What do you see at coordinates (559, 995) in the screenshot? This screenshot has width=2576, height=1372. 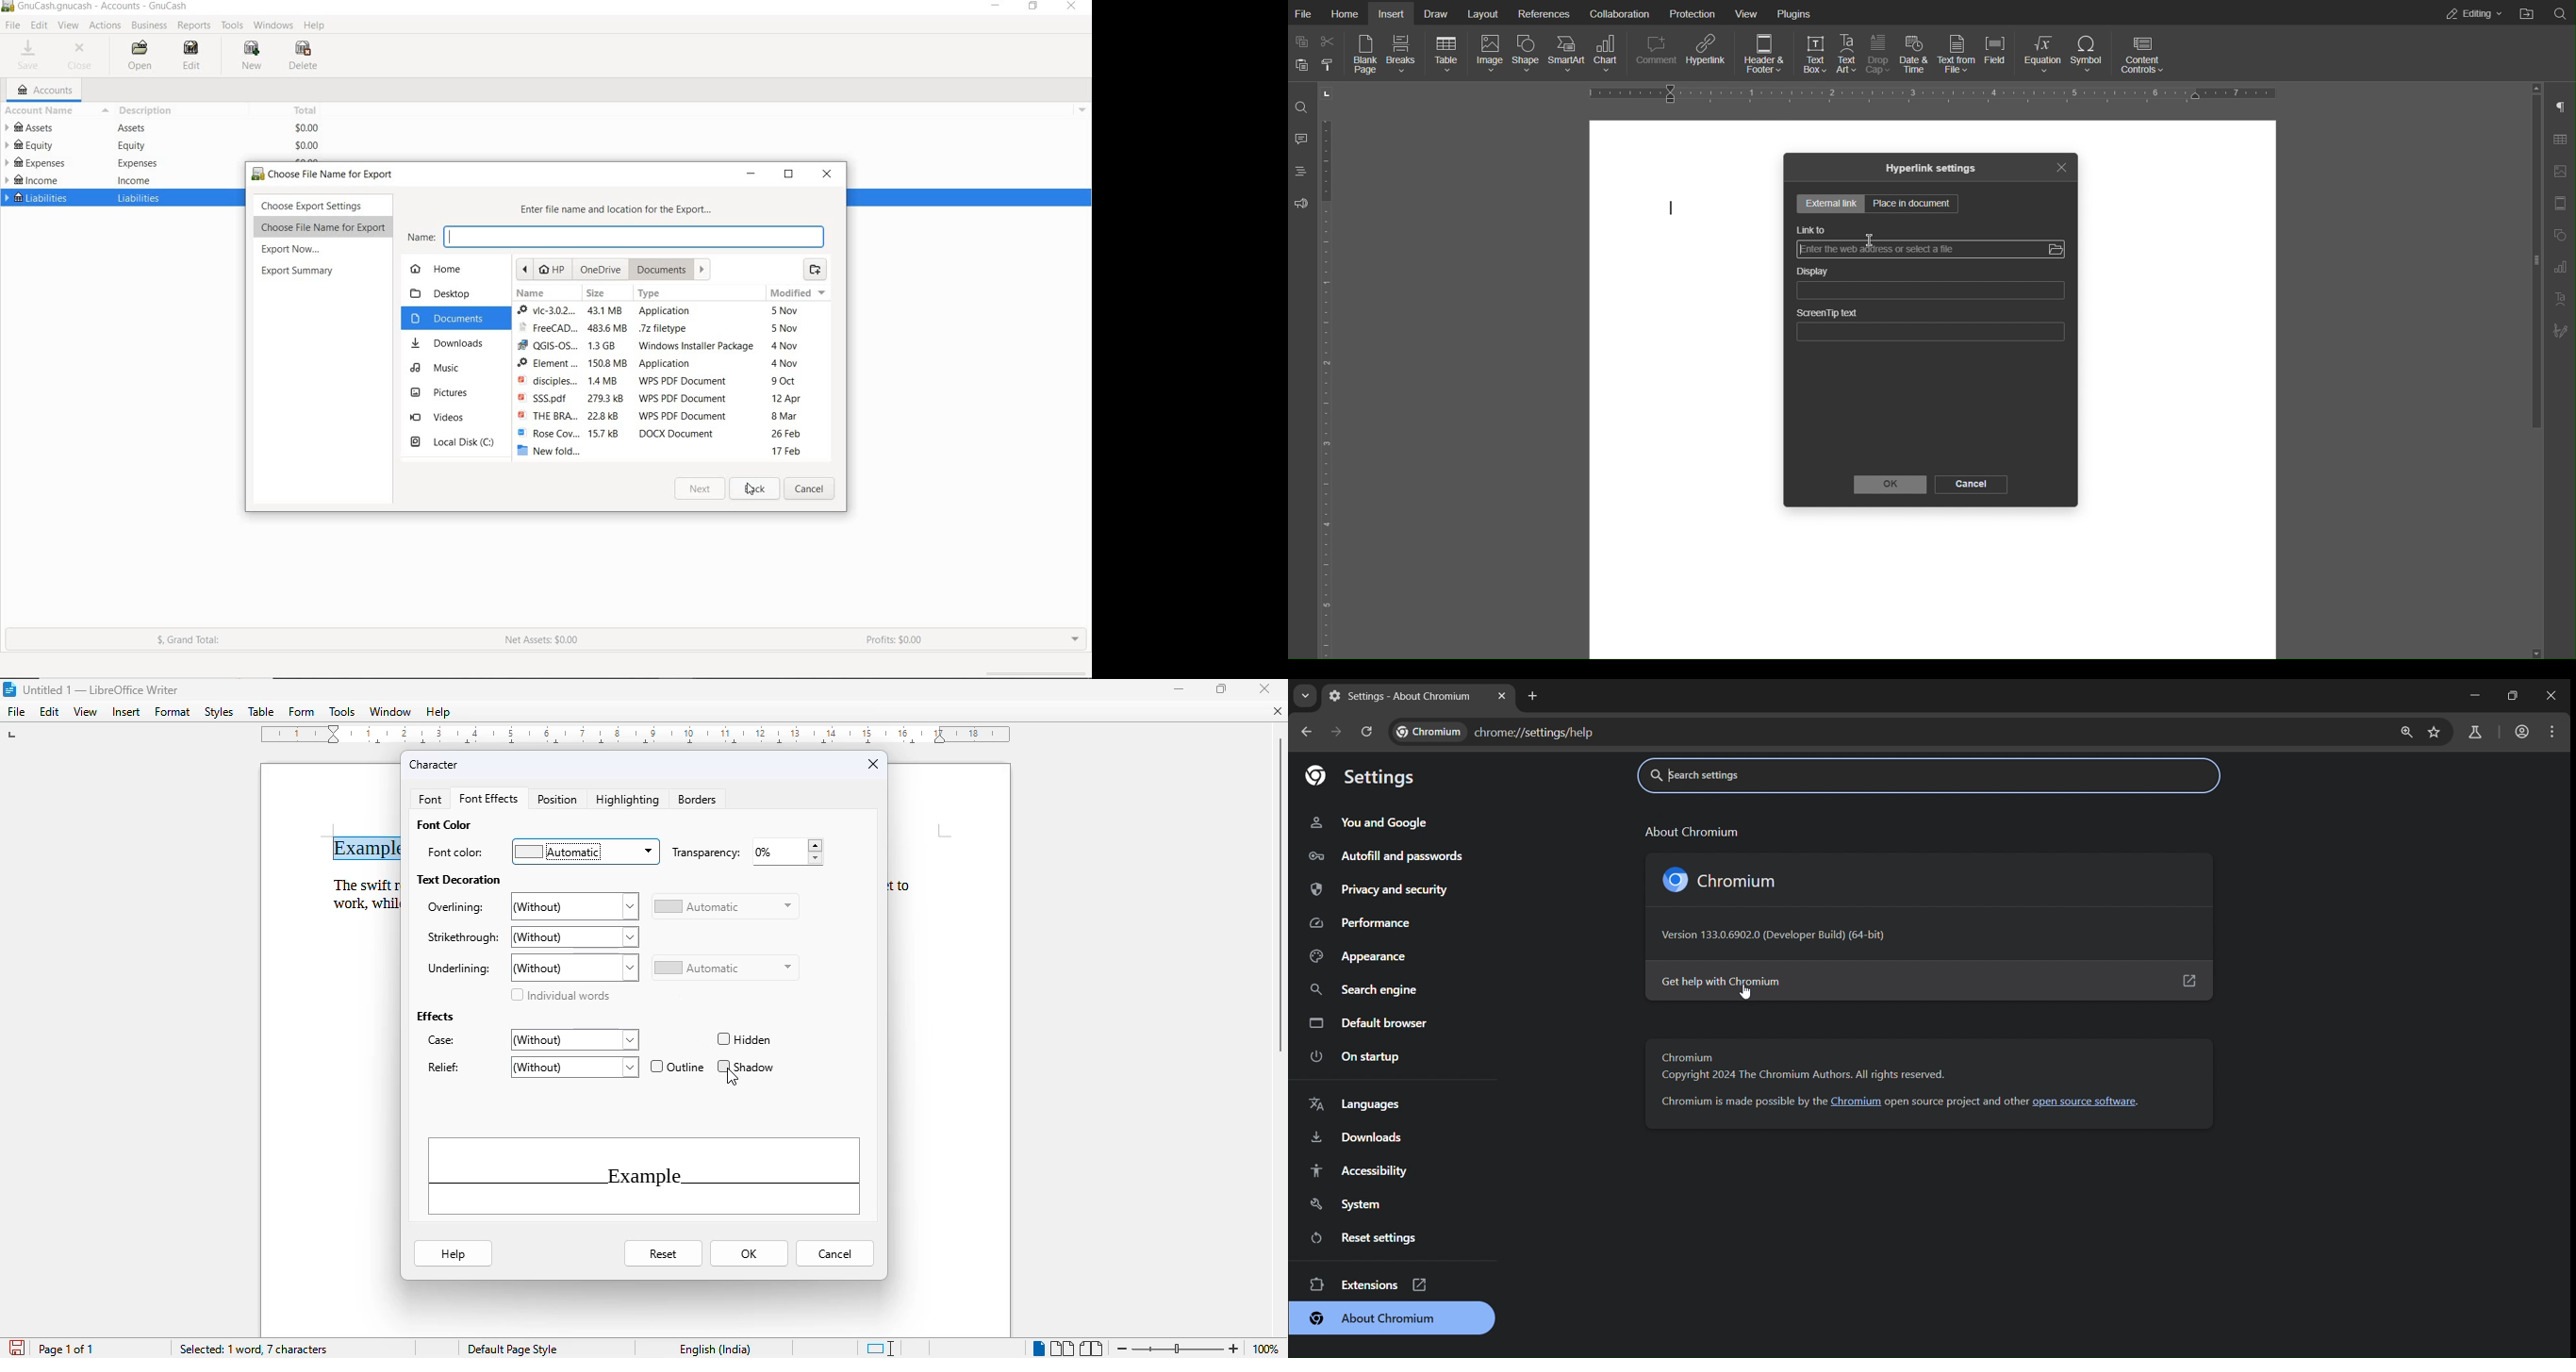 I see `individual words` at bounding box center [559, 995].